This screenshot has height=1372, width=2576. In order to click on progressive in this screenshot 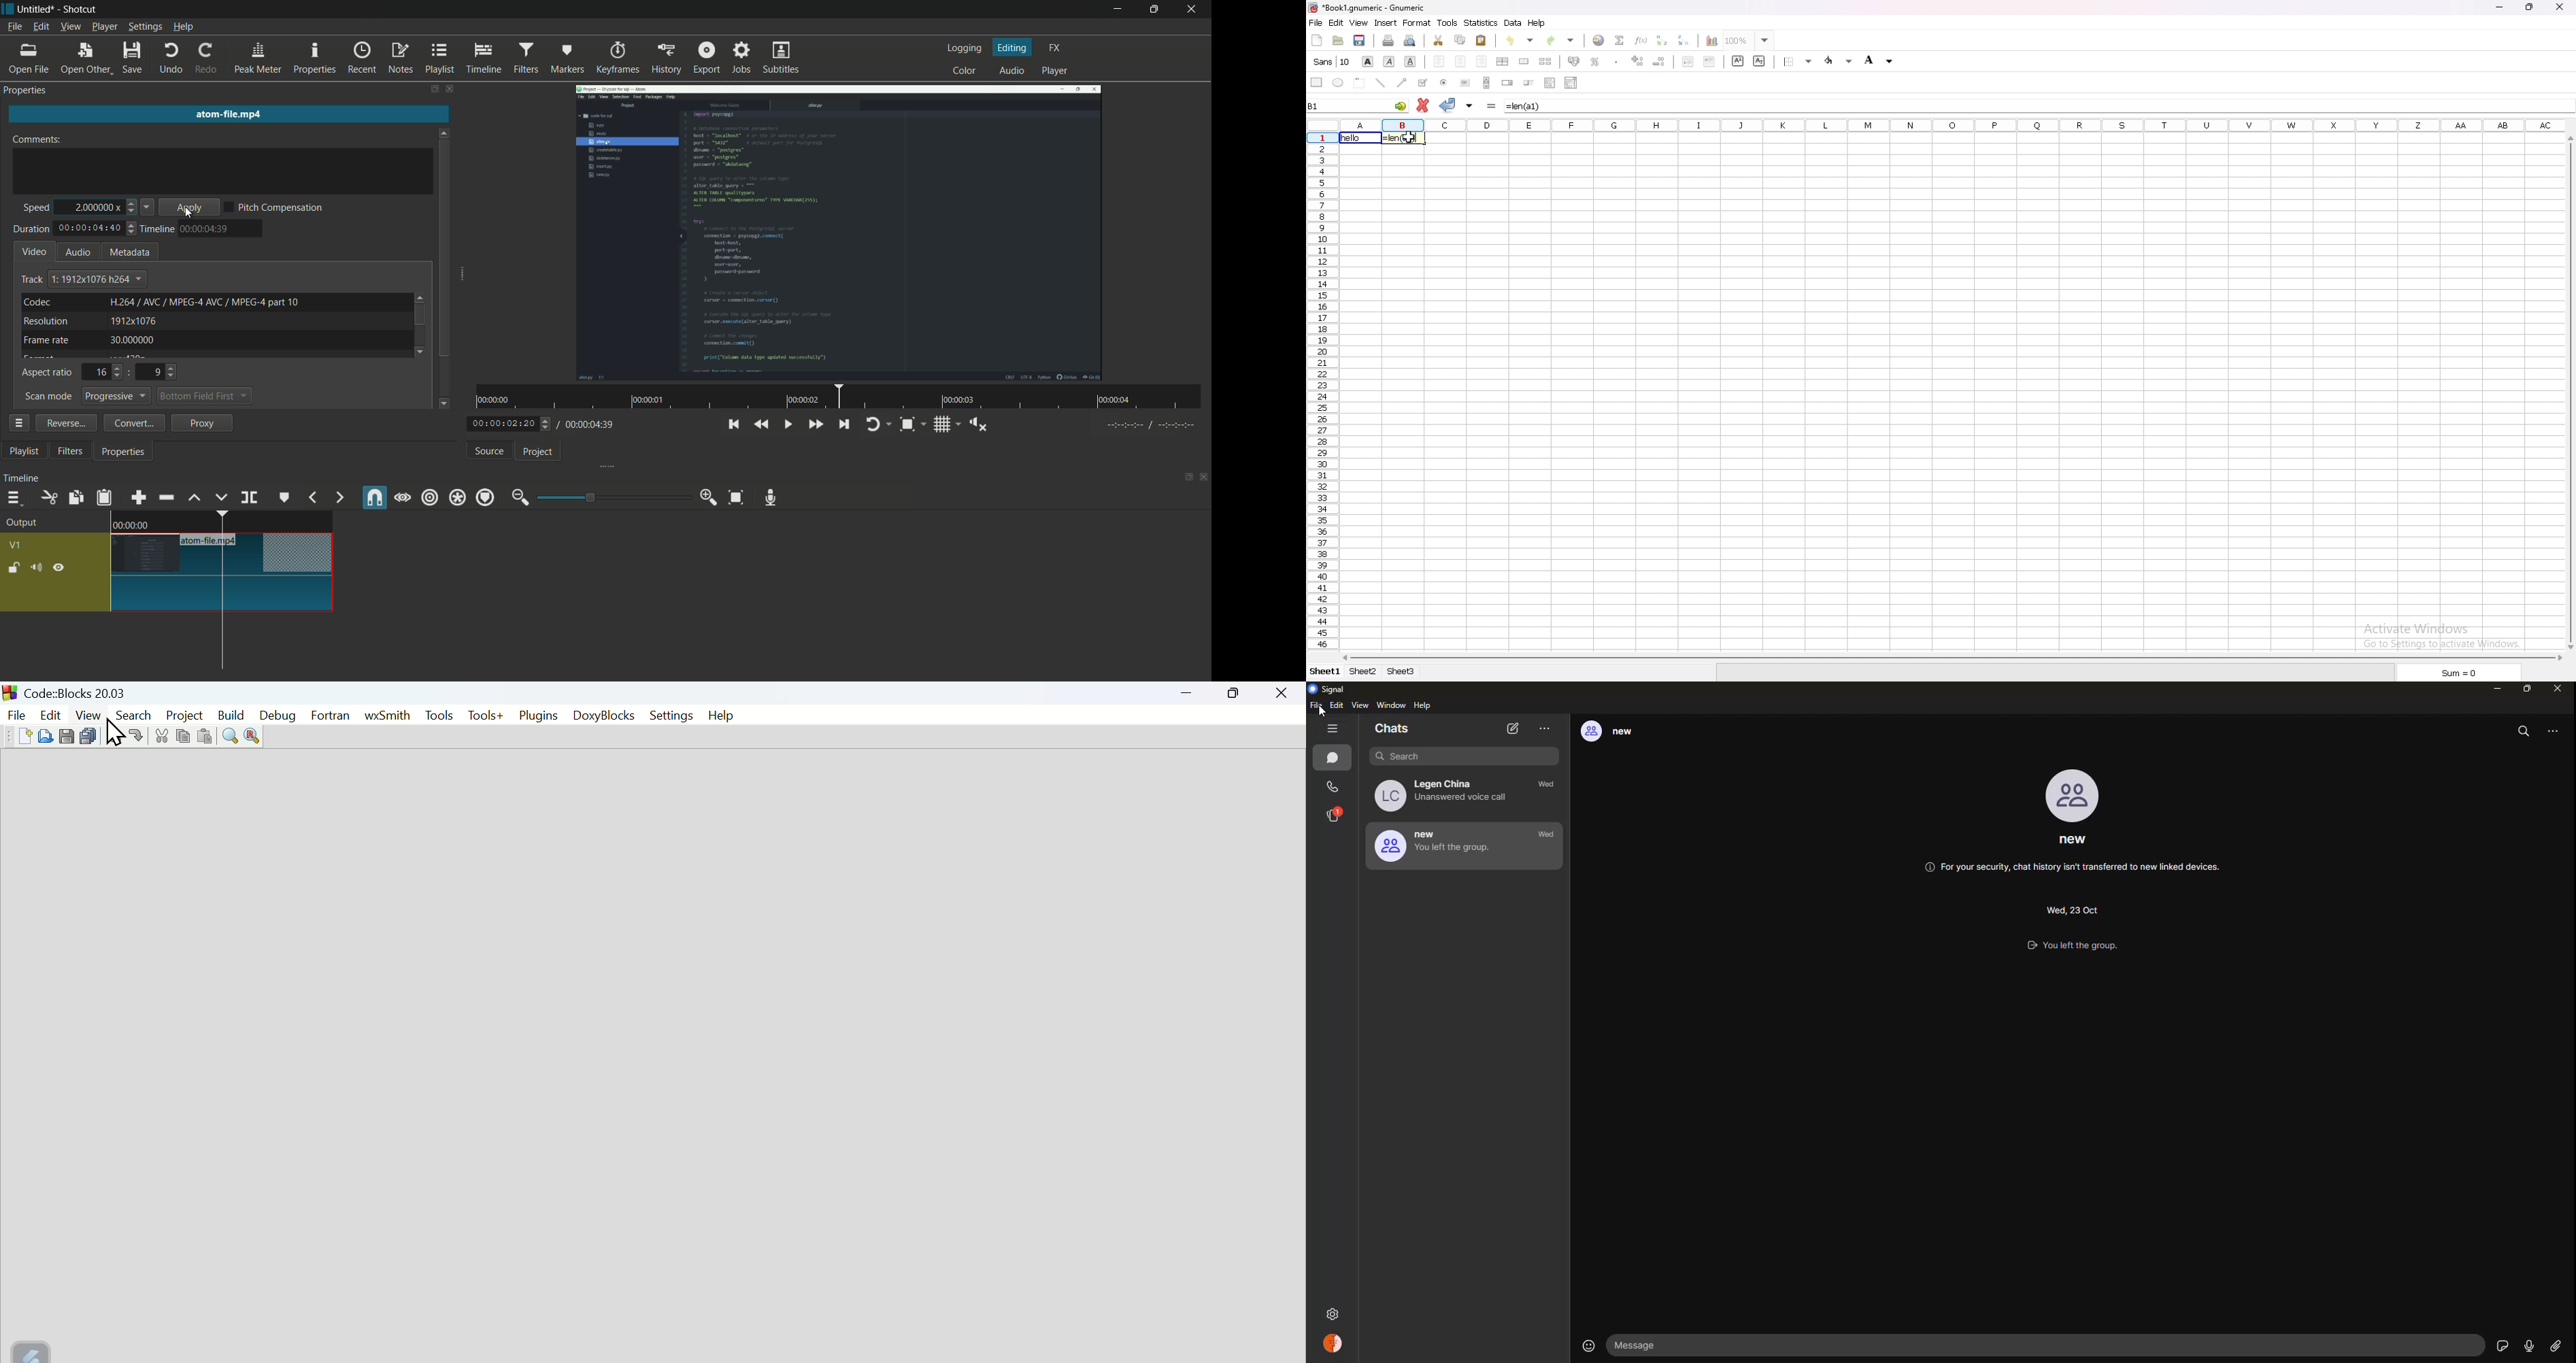, I will do `click(117, 396)`.